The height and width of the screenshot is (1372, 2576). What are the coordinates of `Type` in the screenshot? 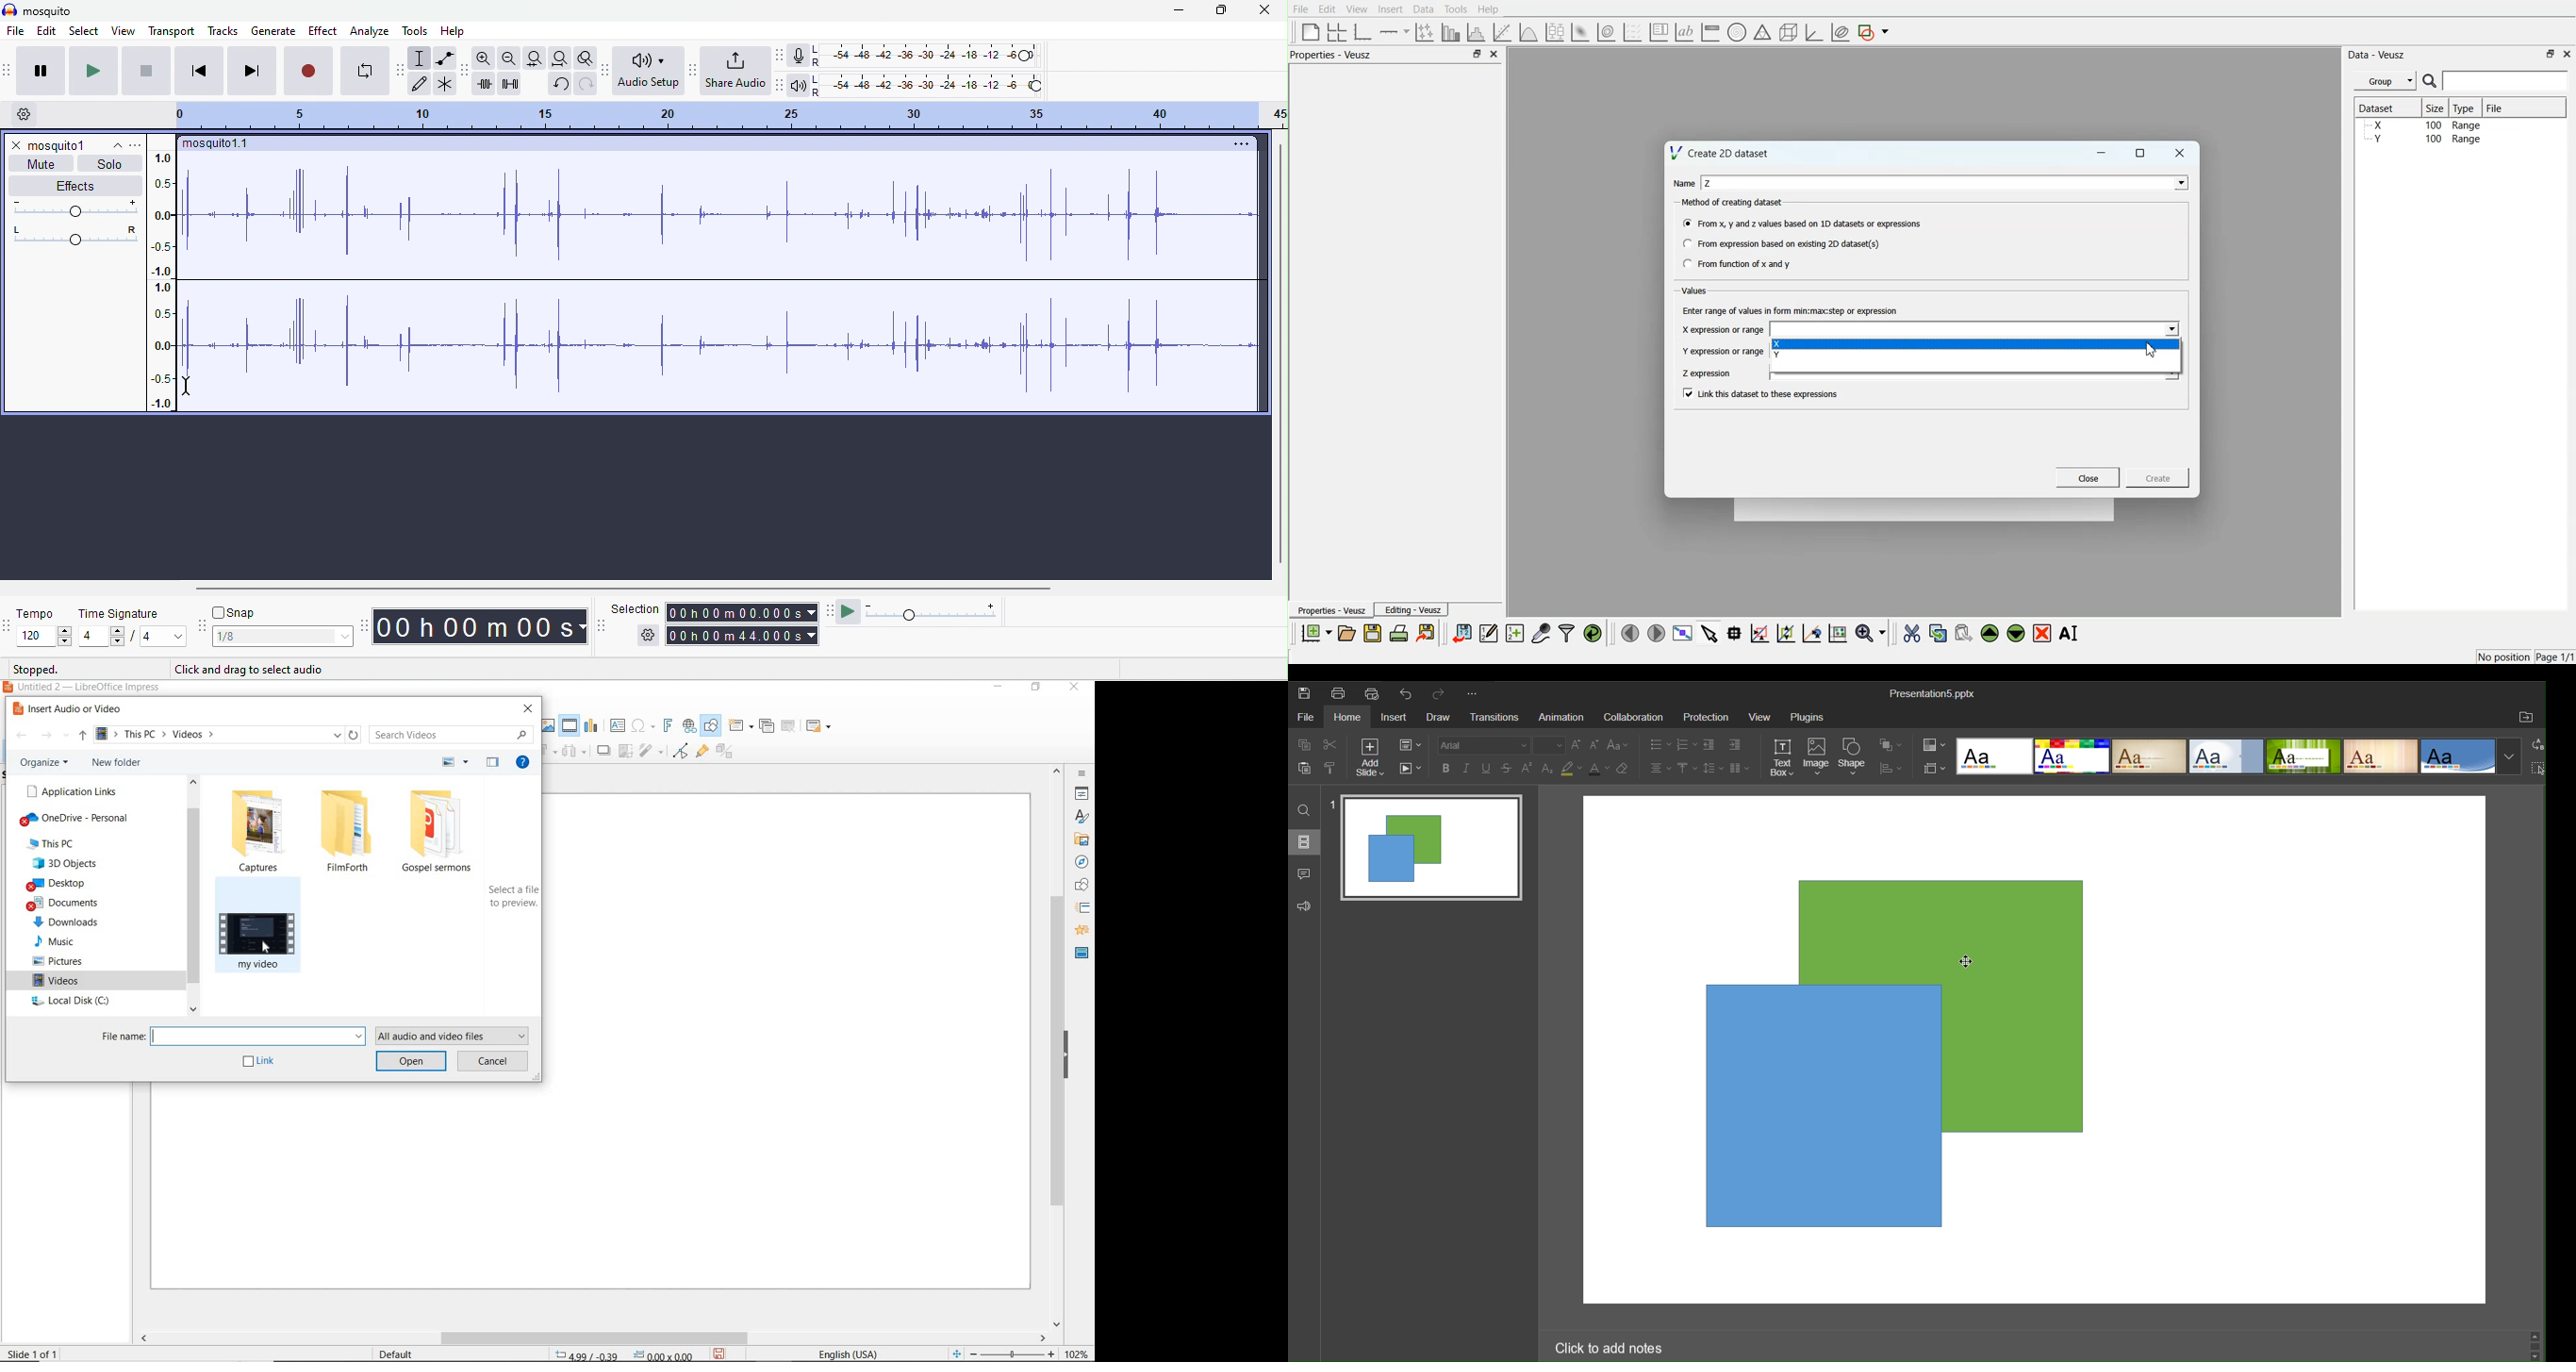 It's located at (2465, 107).